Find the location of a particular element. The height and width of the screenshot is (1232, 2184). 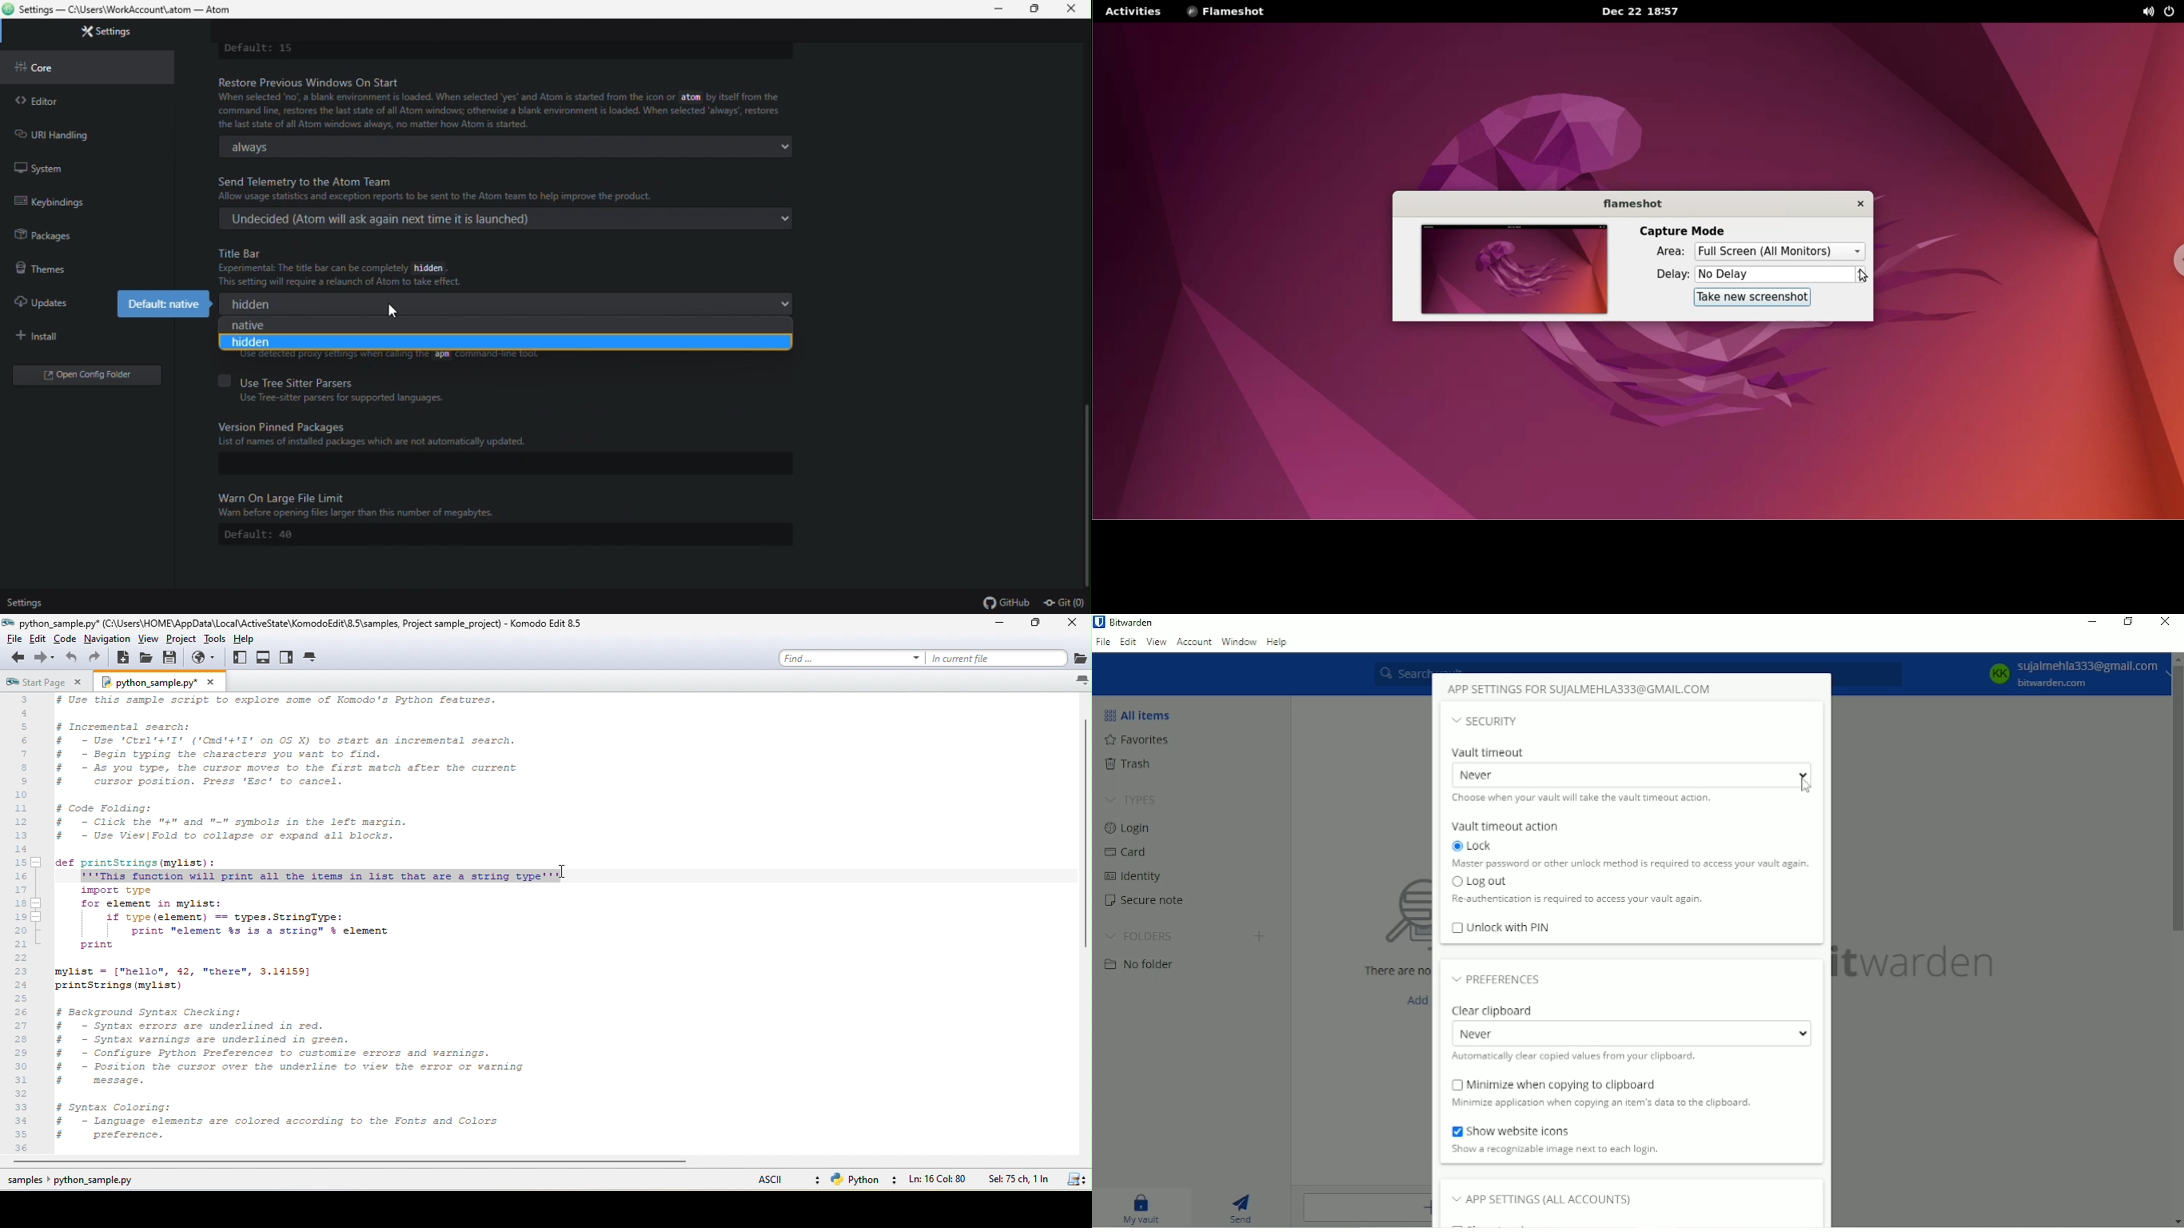

sample python sample py is located at coordinates (78, 1181).